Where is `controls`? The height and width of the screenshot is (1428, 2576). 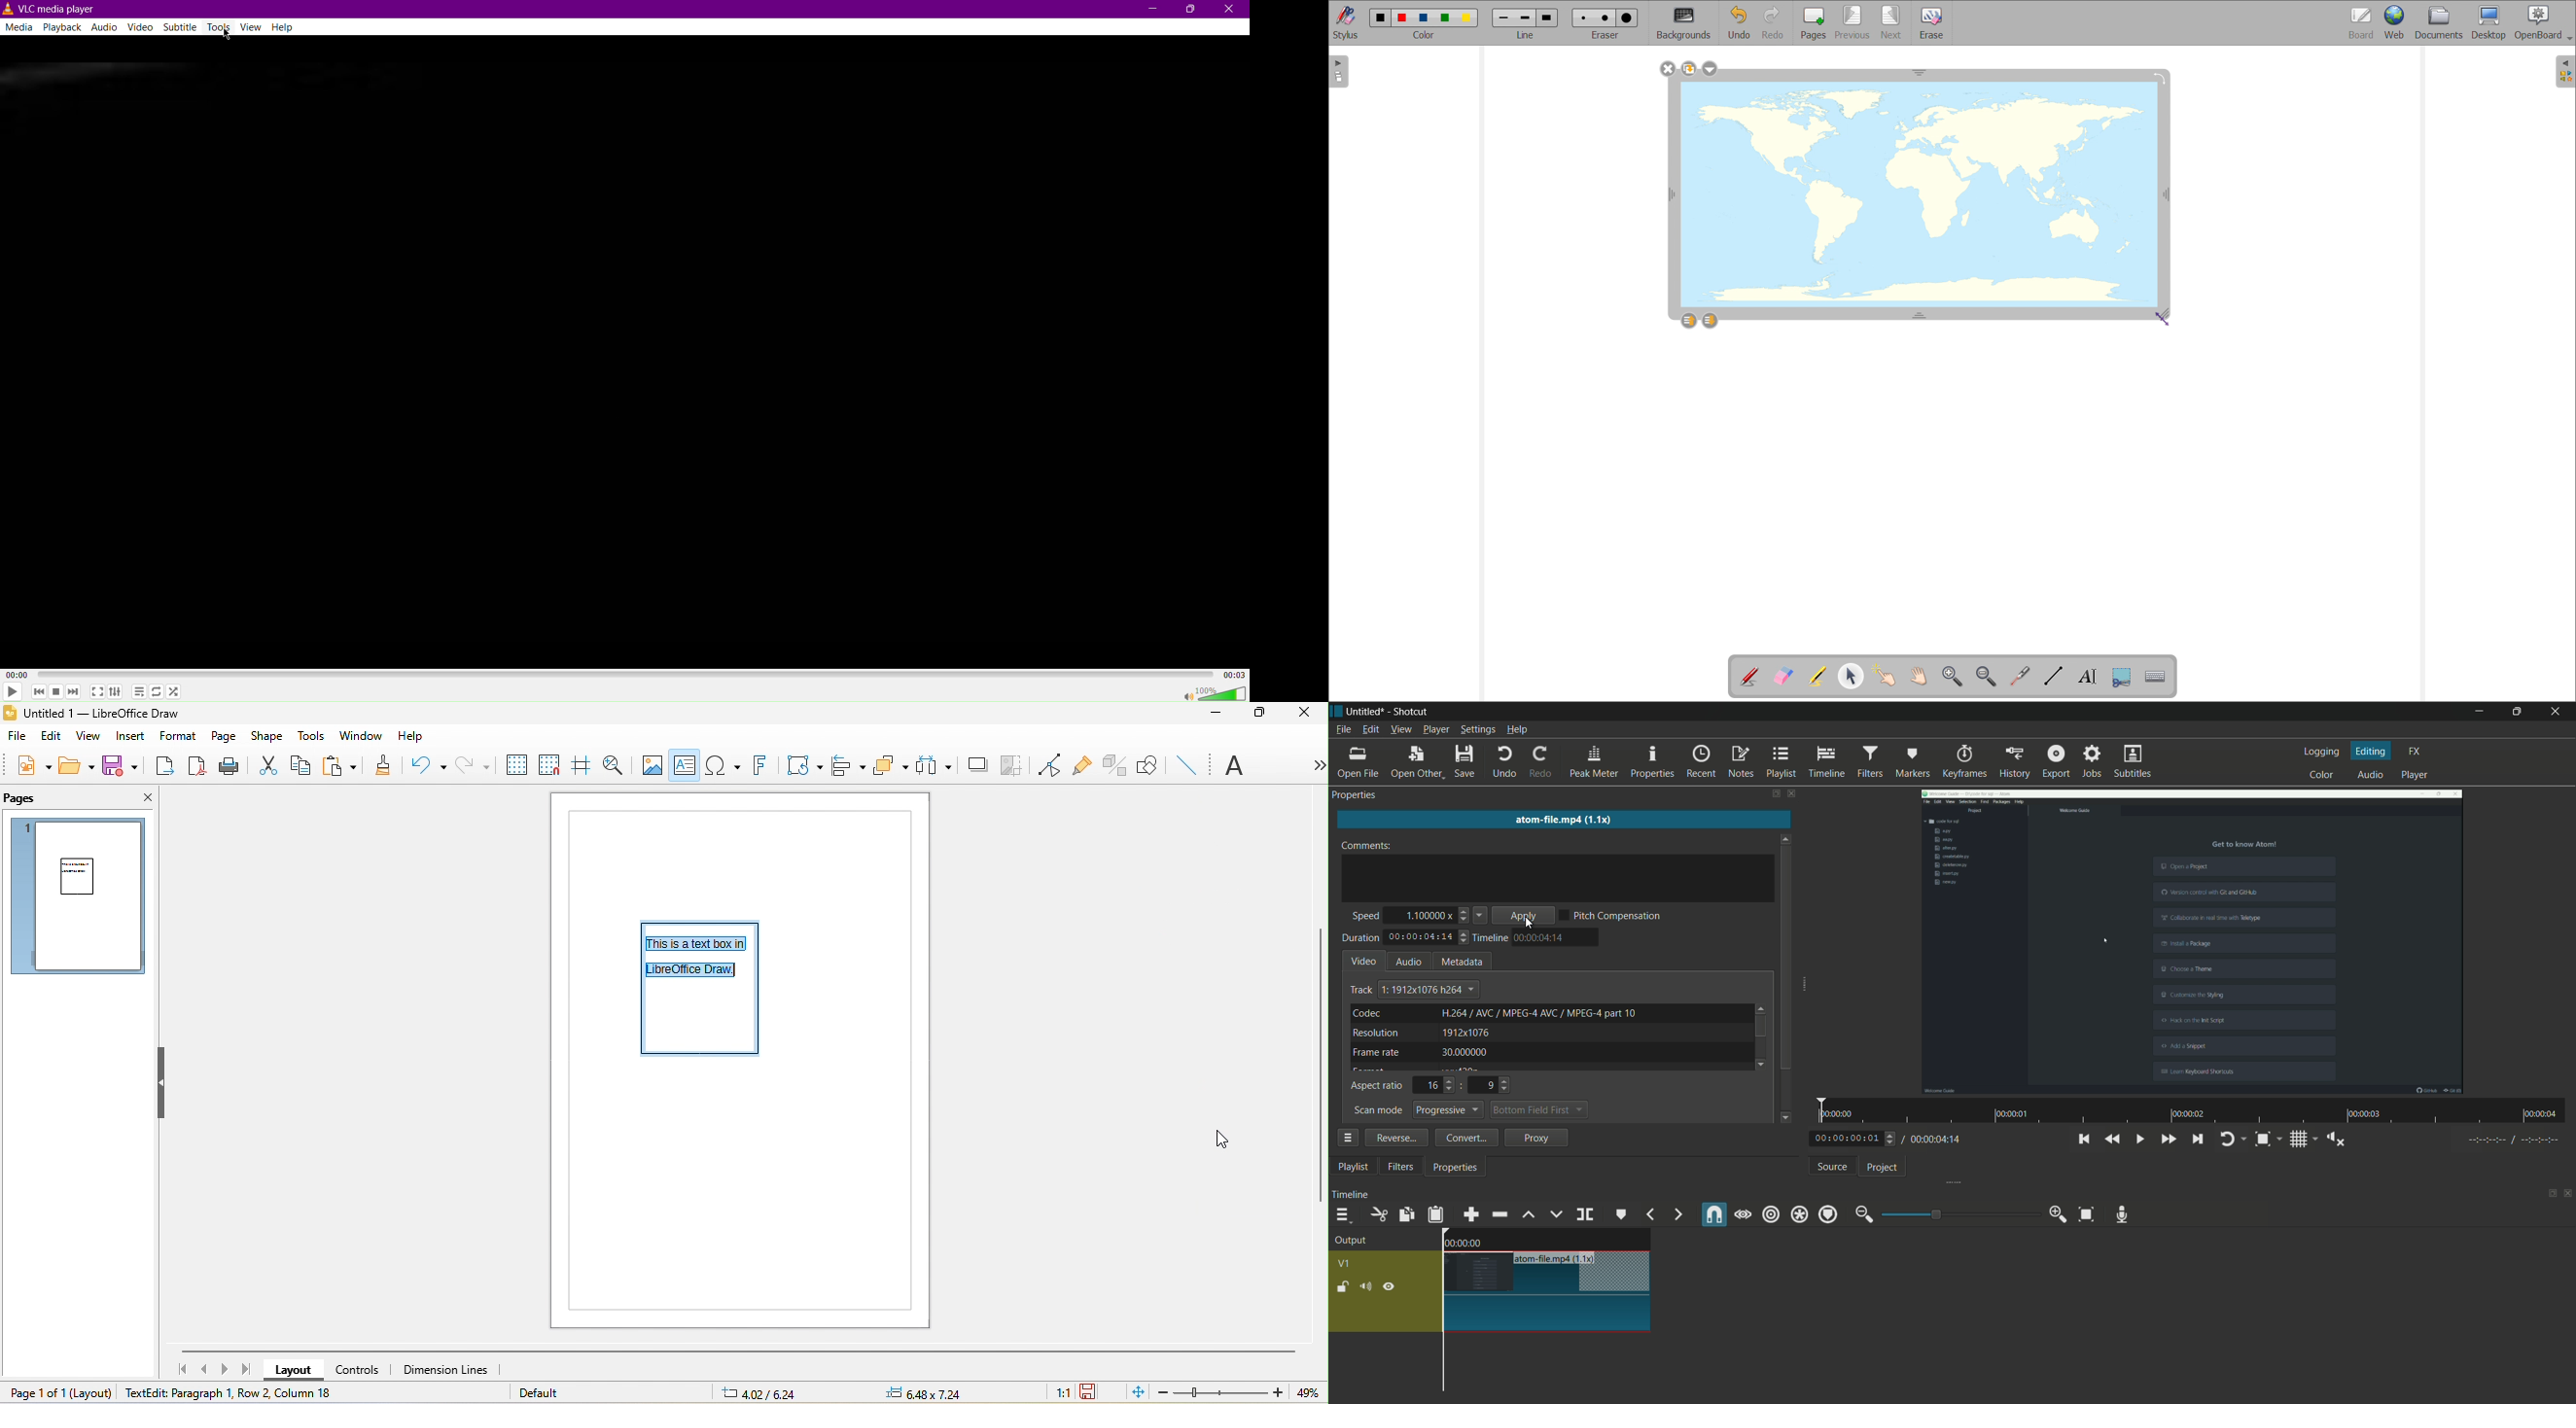
controls is located at coordinates (365, 1369).